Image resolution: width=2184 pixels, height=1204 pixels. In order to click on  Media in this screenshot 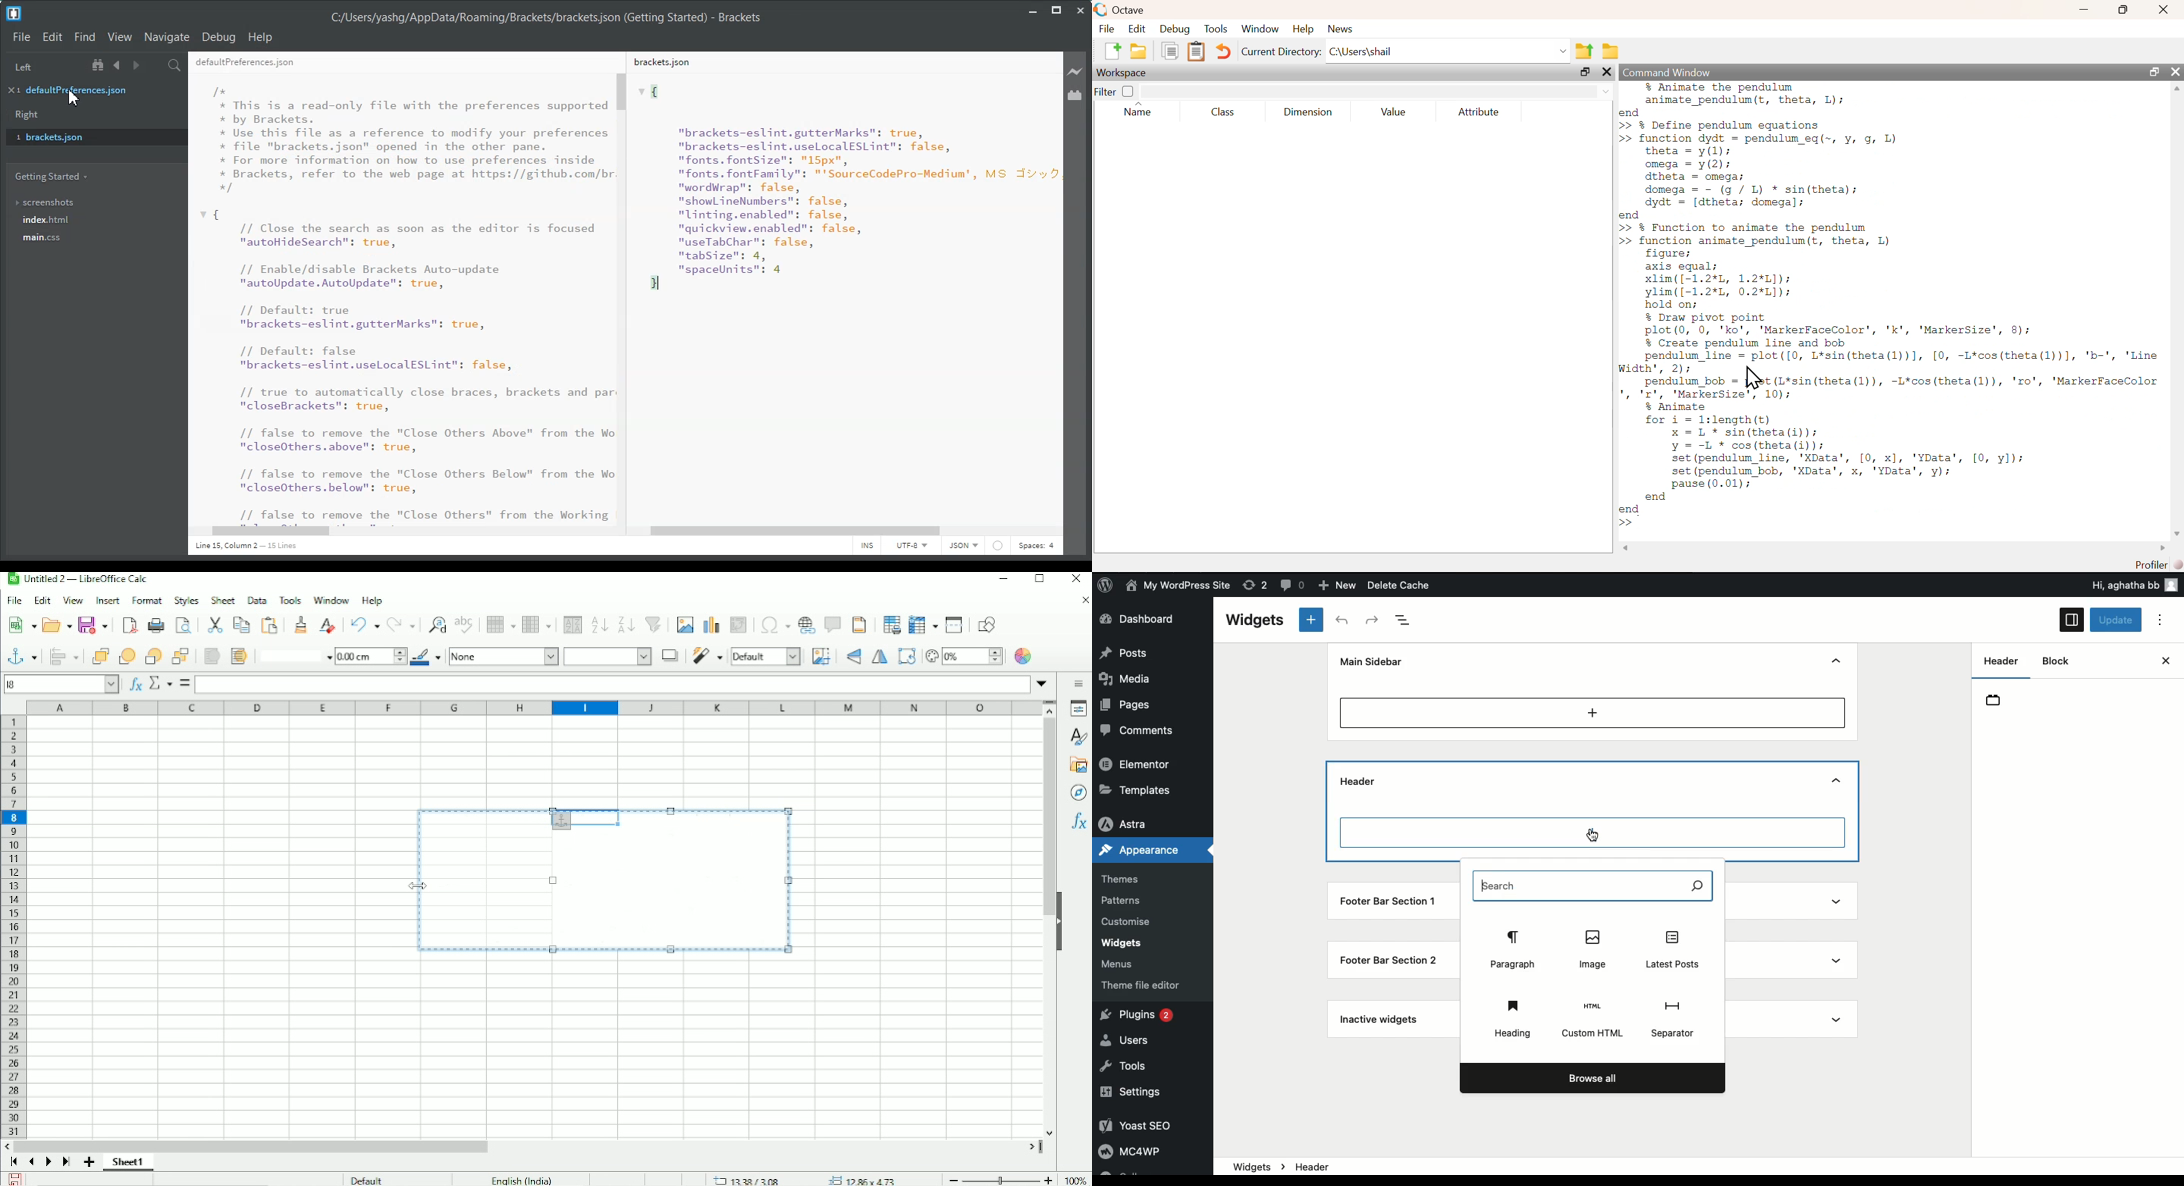, I will do `click(1134, 677)`.